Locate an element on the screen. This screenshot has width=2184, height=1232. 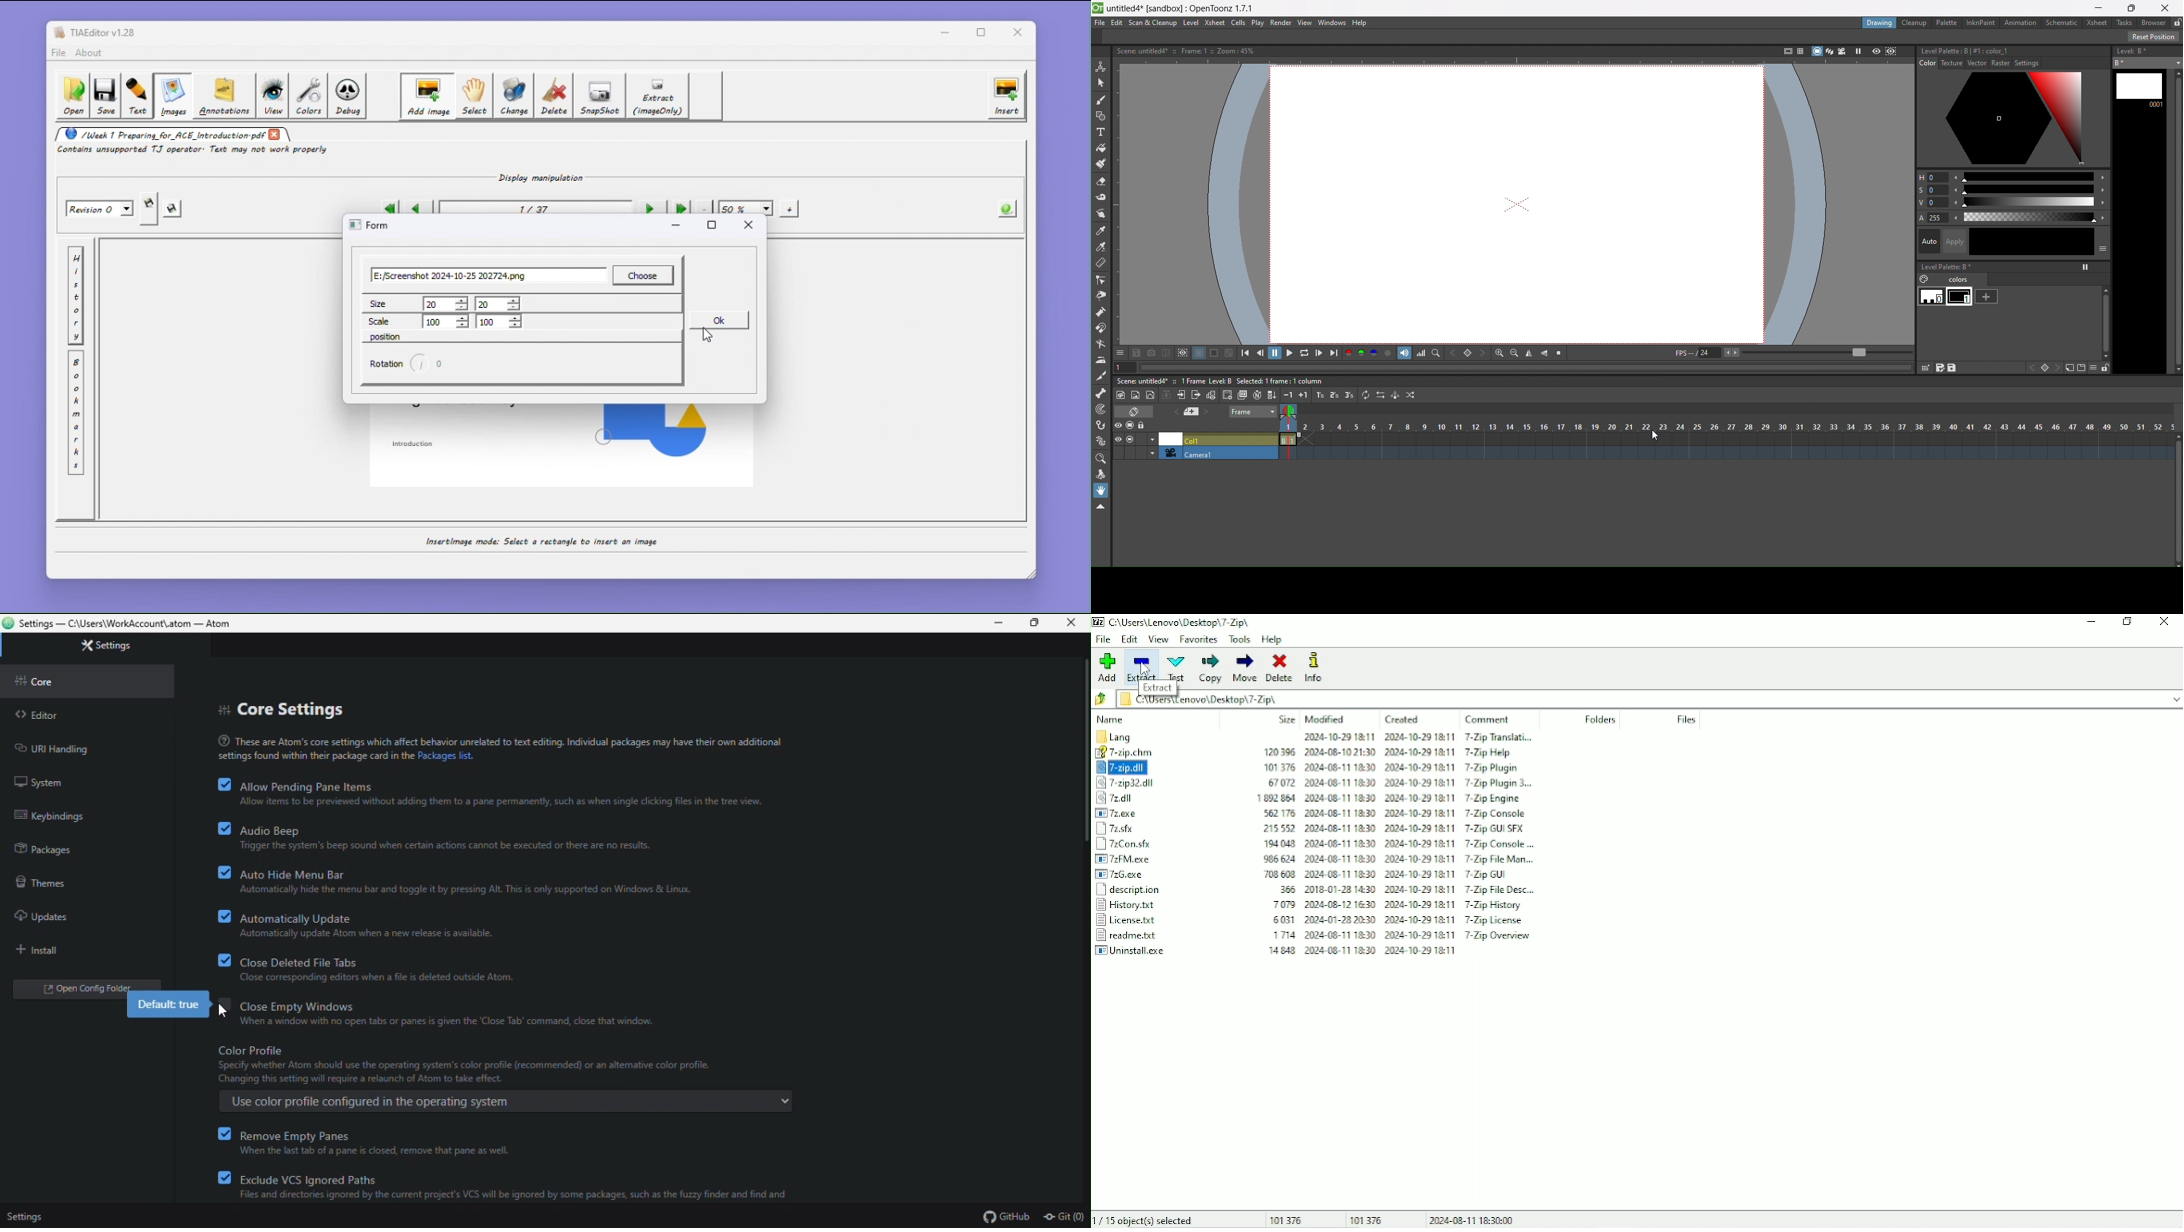
tracker tool is located at coordinates (1101, 411).